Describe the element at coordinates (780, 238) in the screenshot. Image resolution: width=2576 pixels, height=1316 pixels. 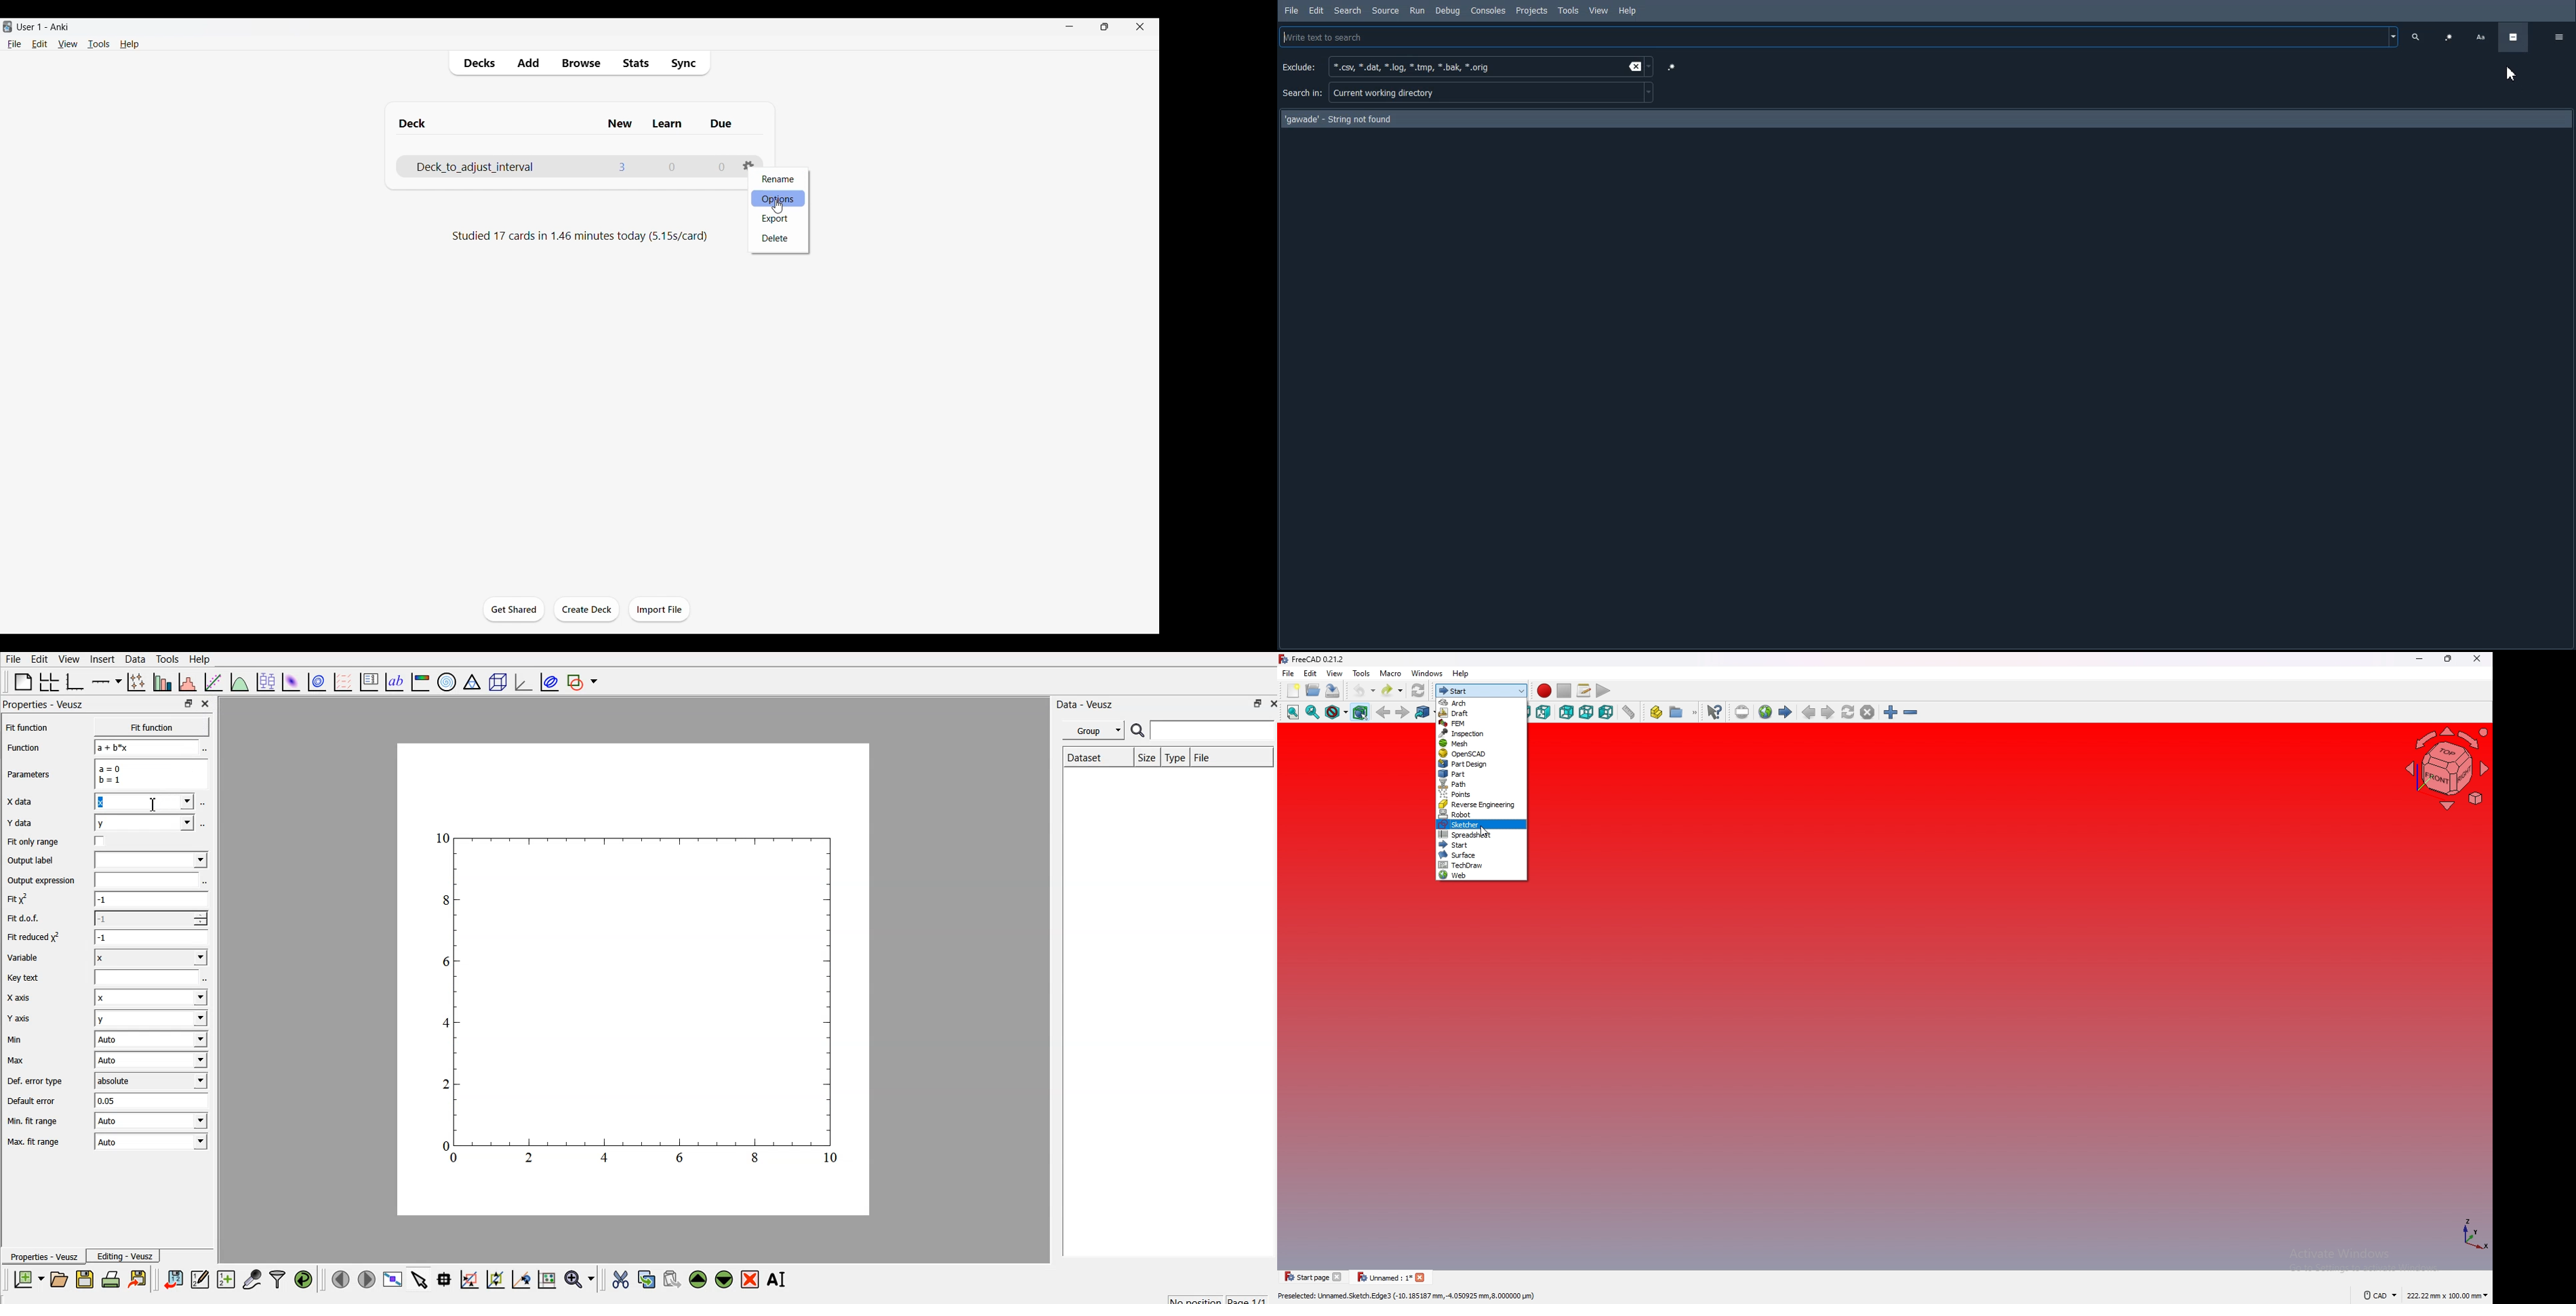
I see `Delete` at that location.